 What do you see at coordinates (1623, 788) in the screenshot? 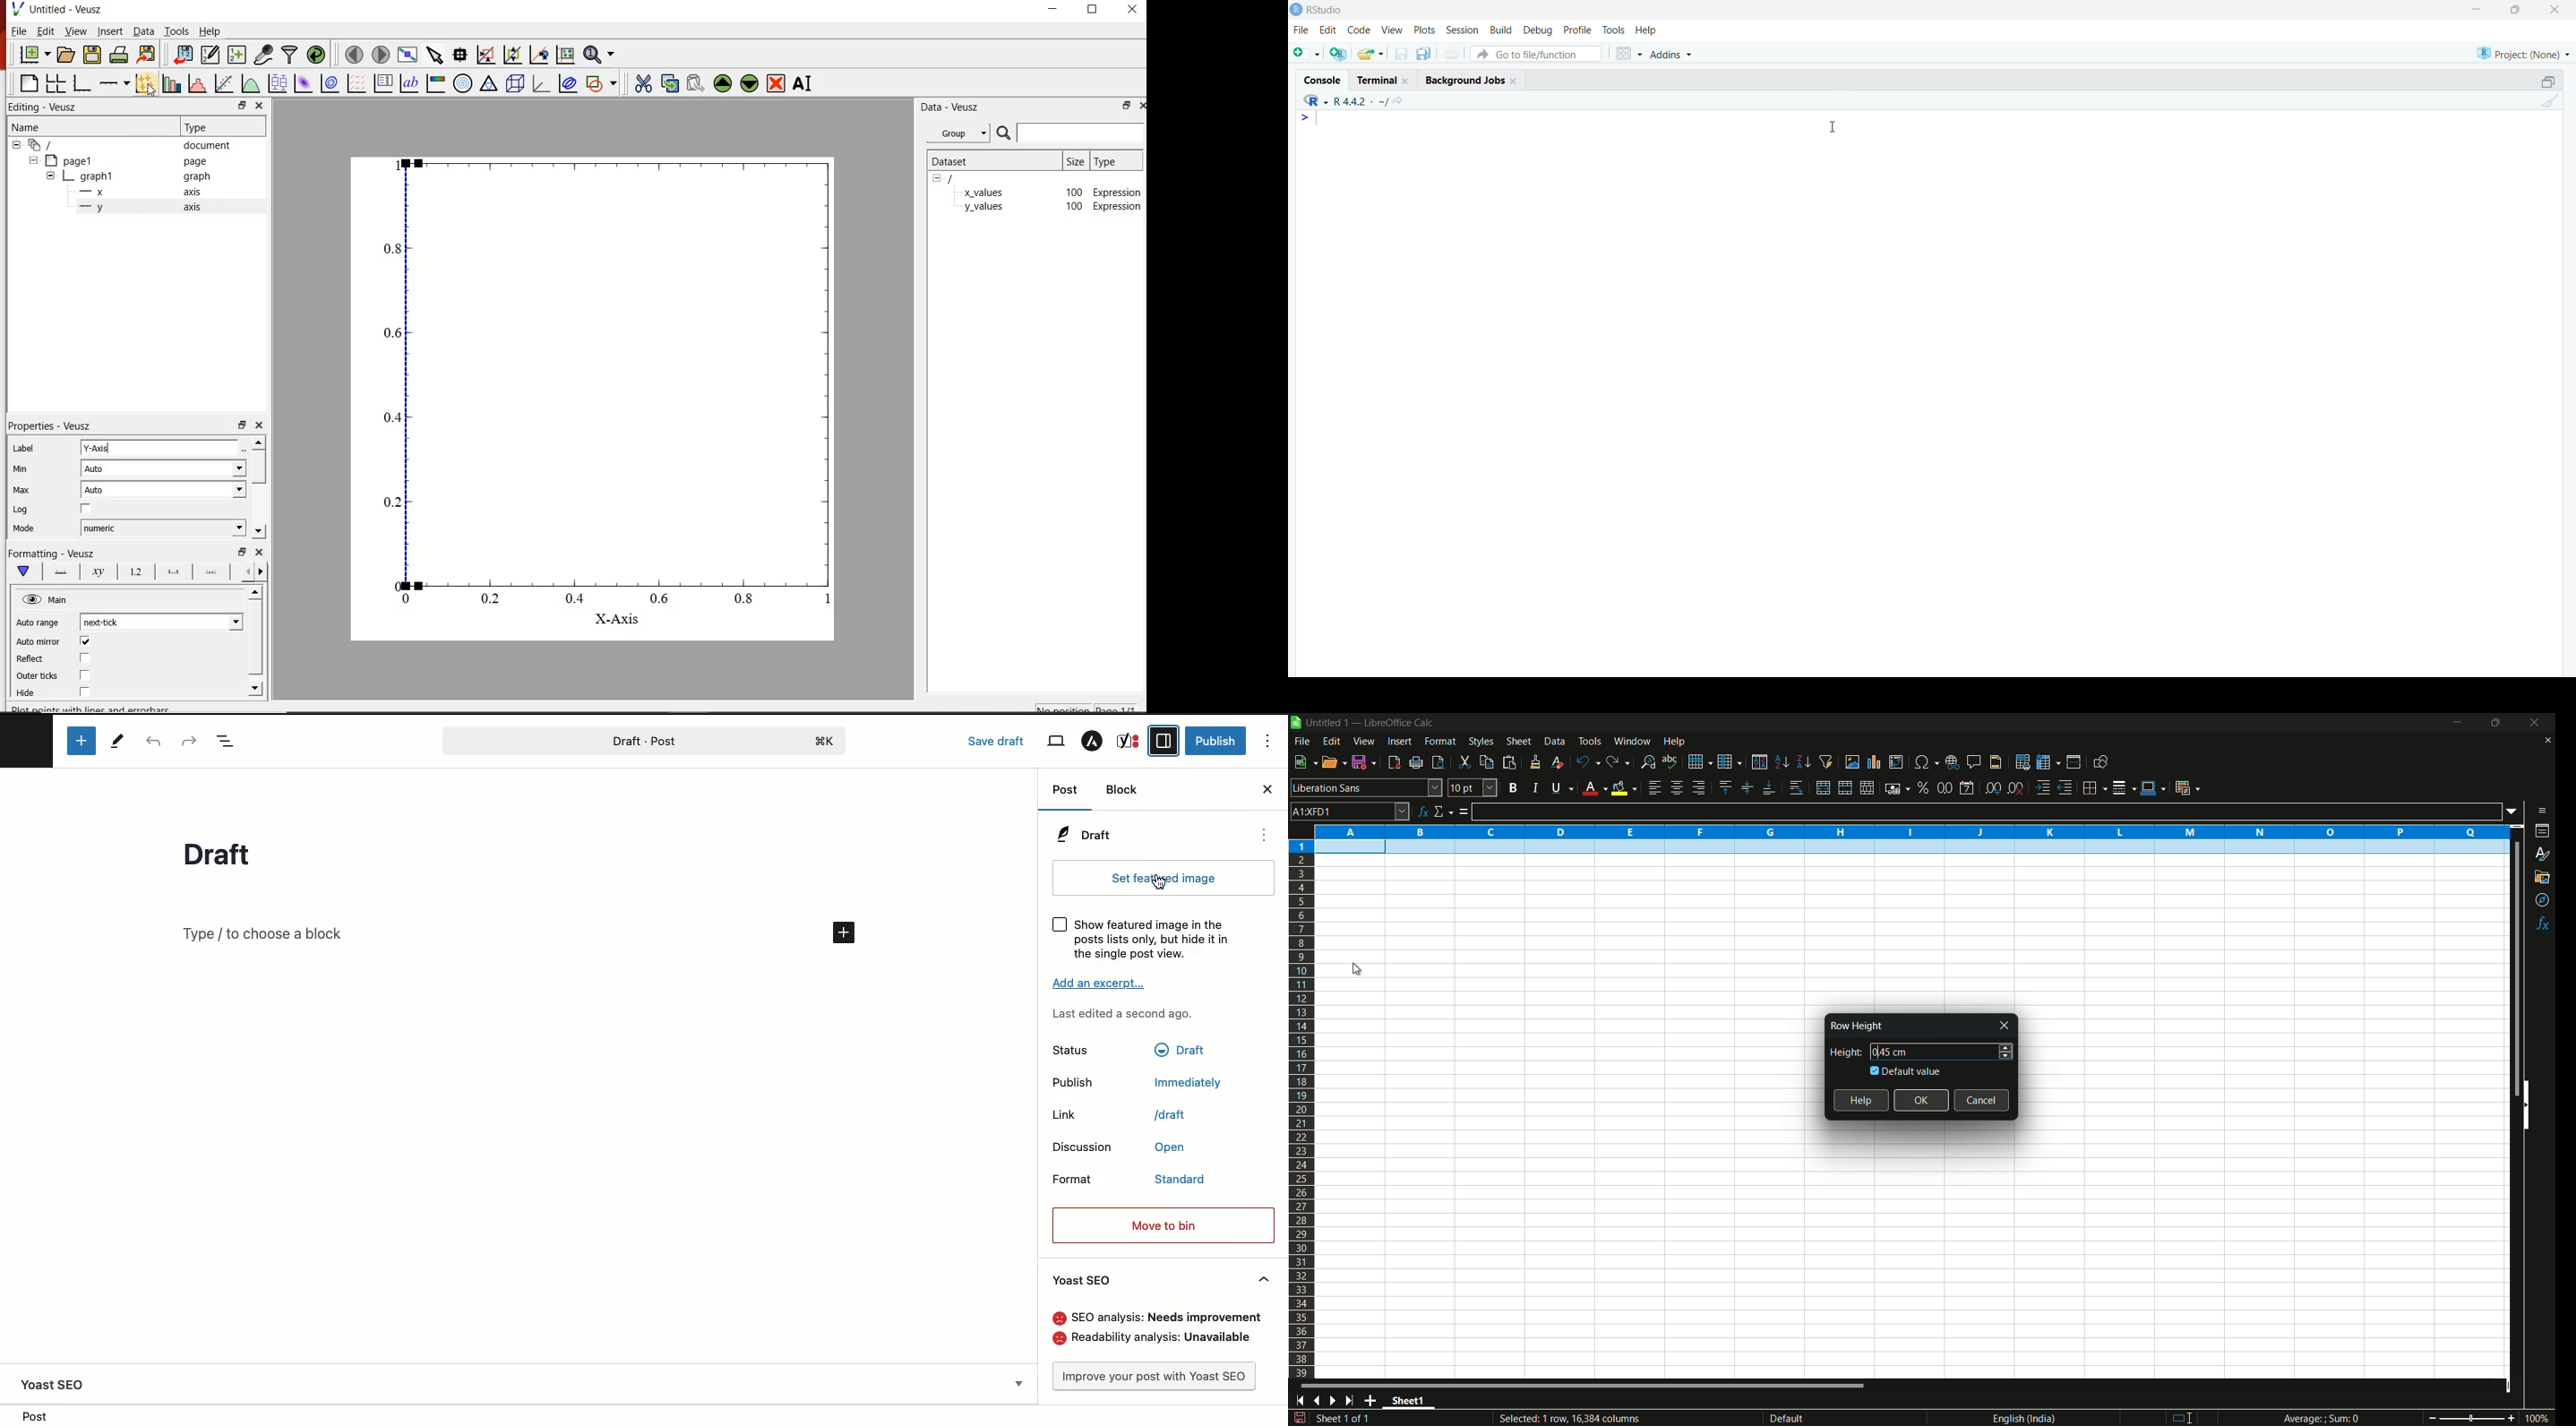
I see `background fill` at bounding box center [1623, 788].